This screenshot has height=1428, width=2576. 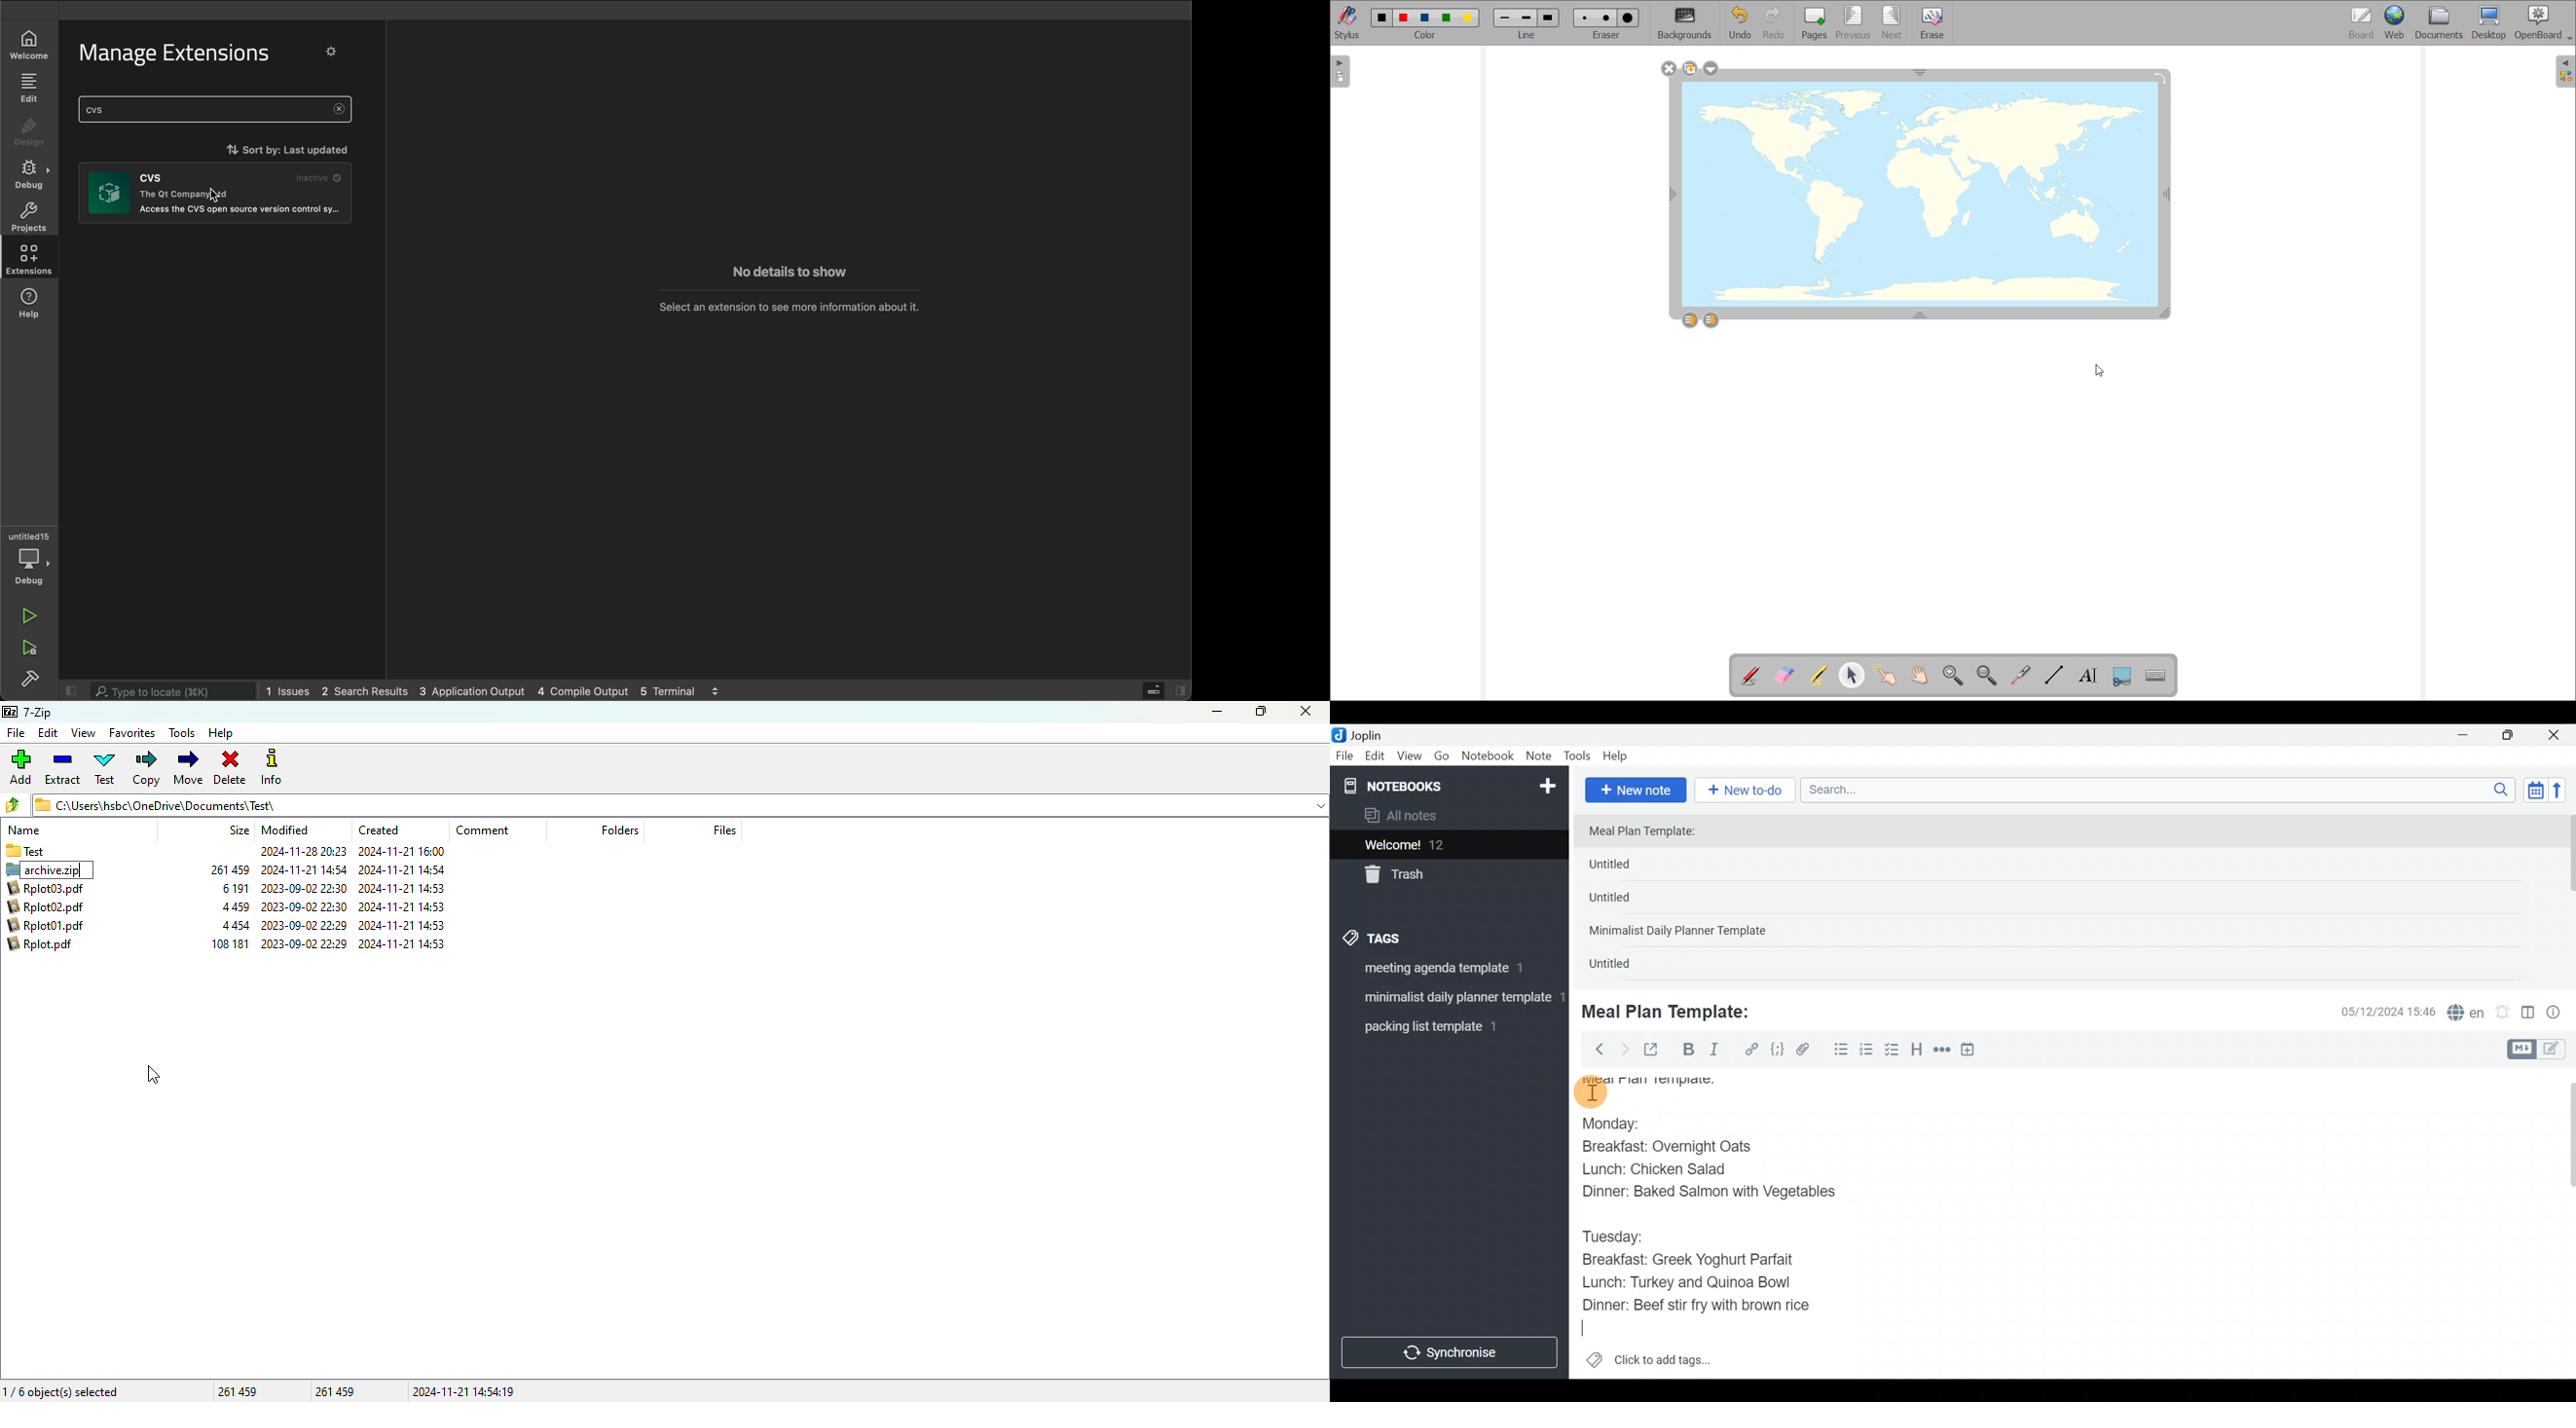 I want to click on Untitled, so click(x=1631, y=867).